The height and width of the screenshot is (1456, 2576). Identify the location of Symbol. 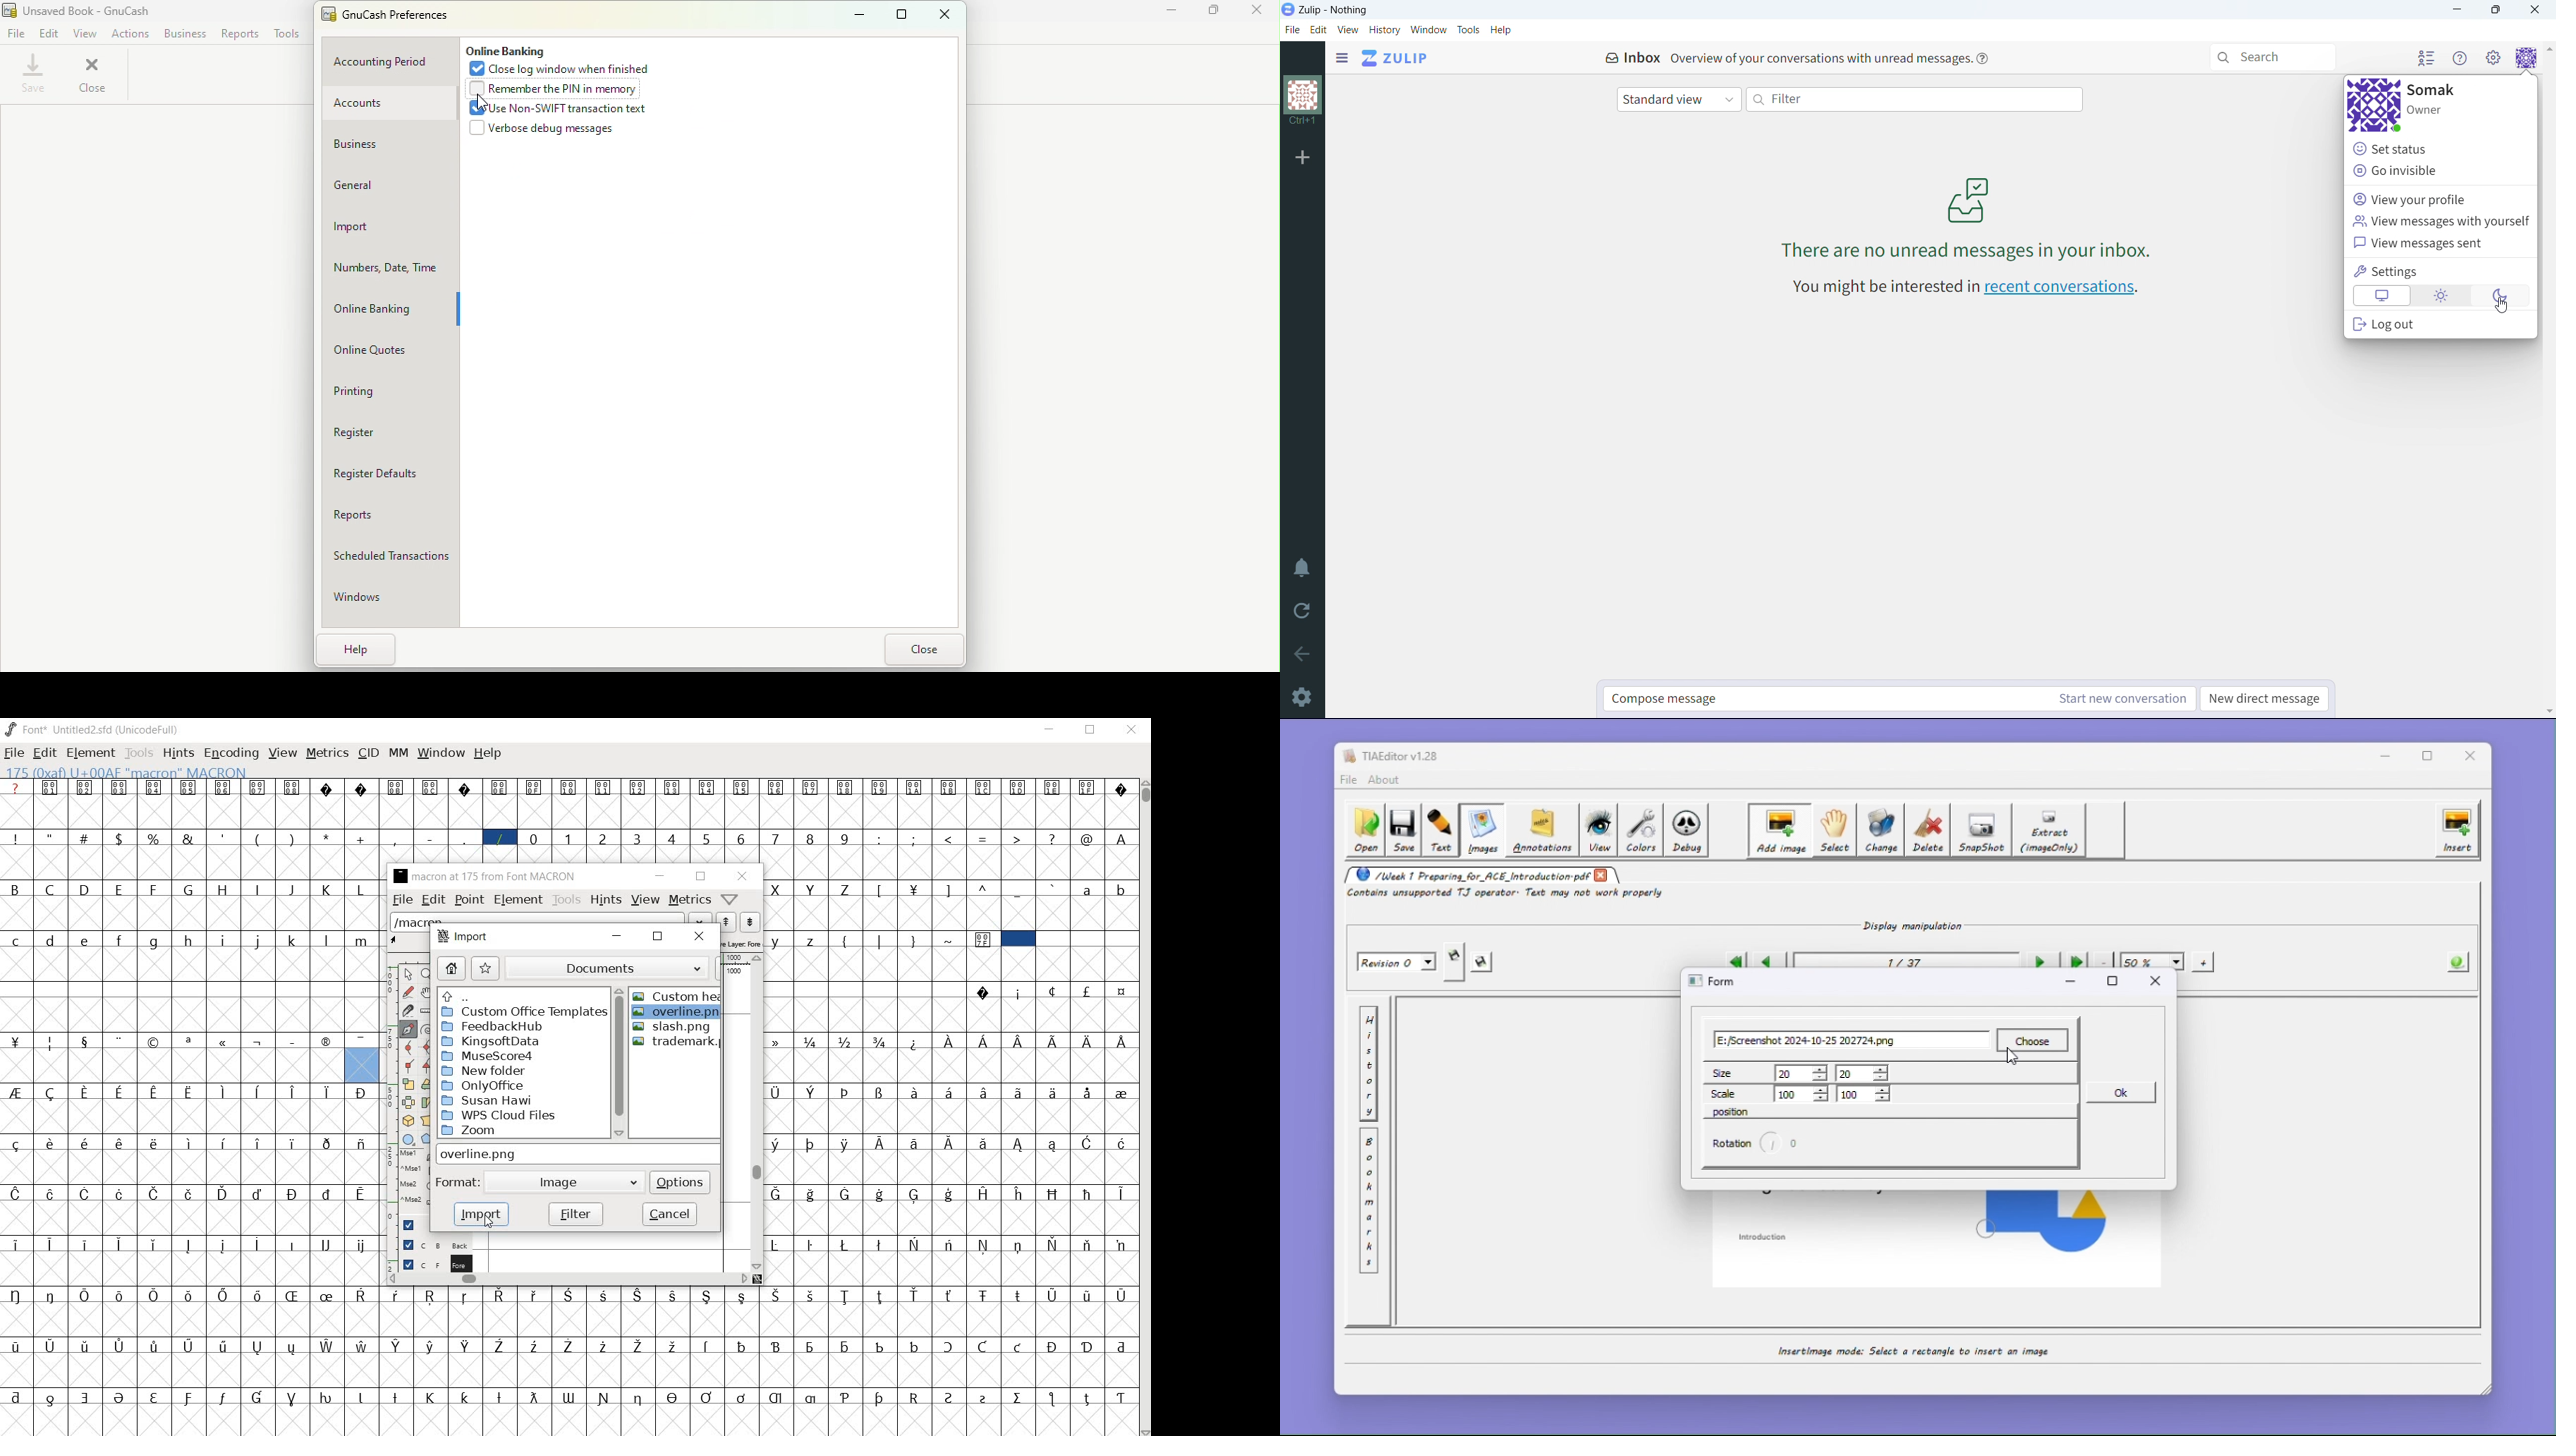
(295, 1295).